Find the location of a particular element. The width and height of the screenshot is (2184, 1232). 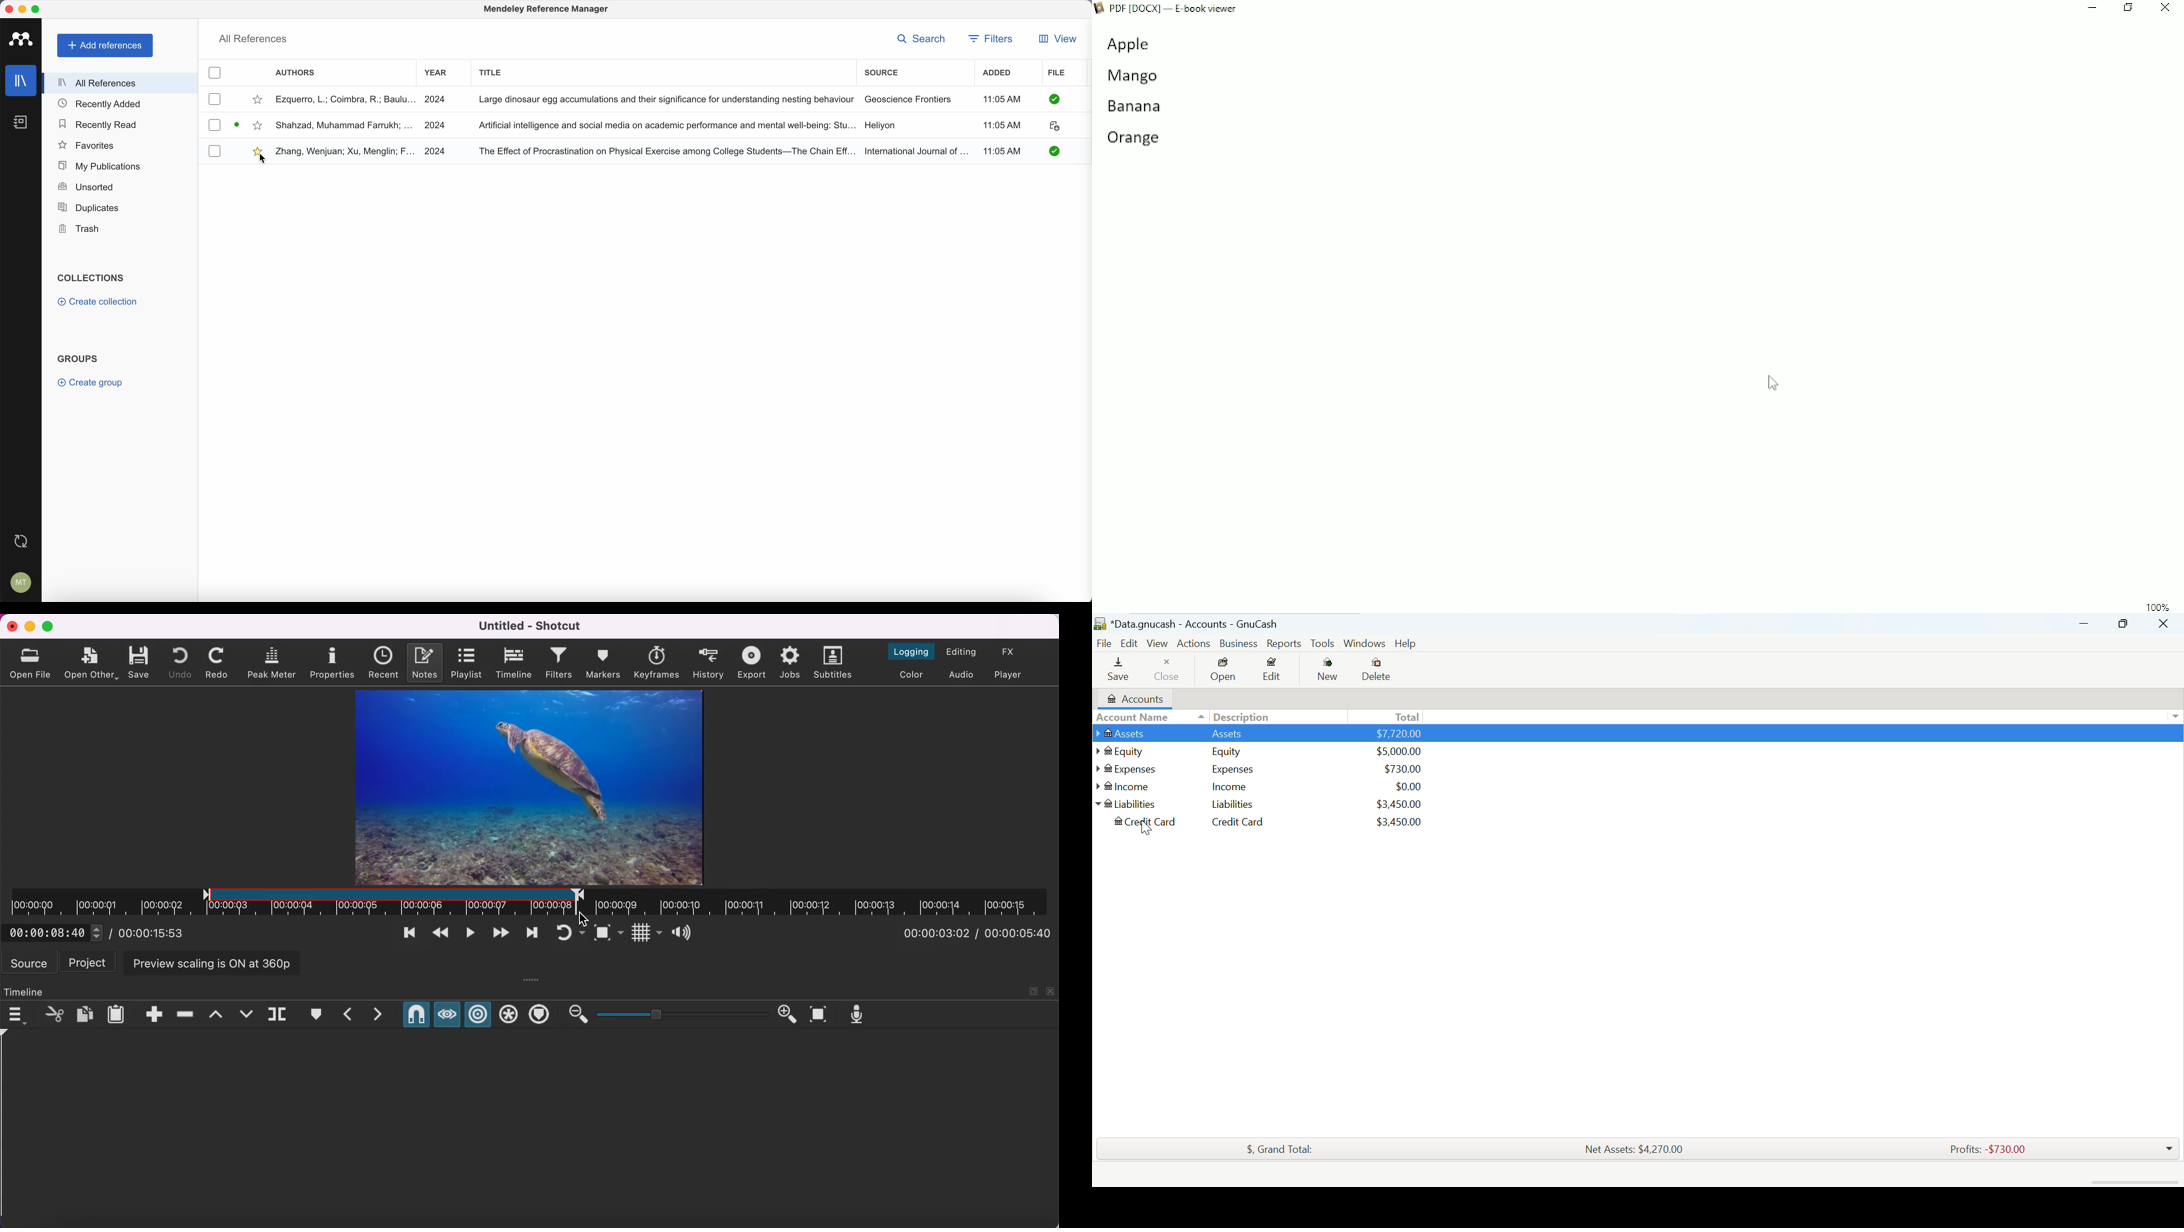

switch to the logging layout is located at coordinates (914, 651).